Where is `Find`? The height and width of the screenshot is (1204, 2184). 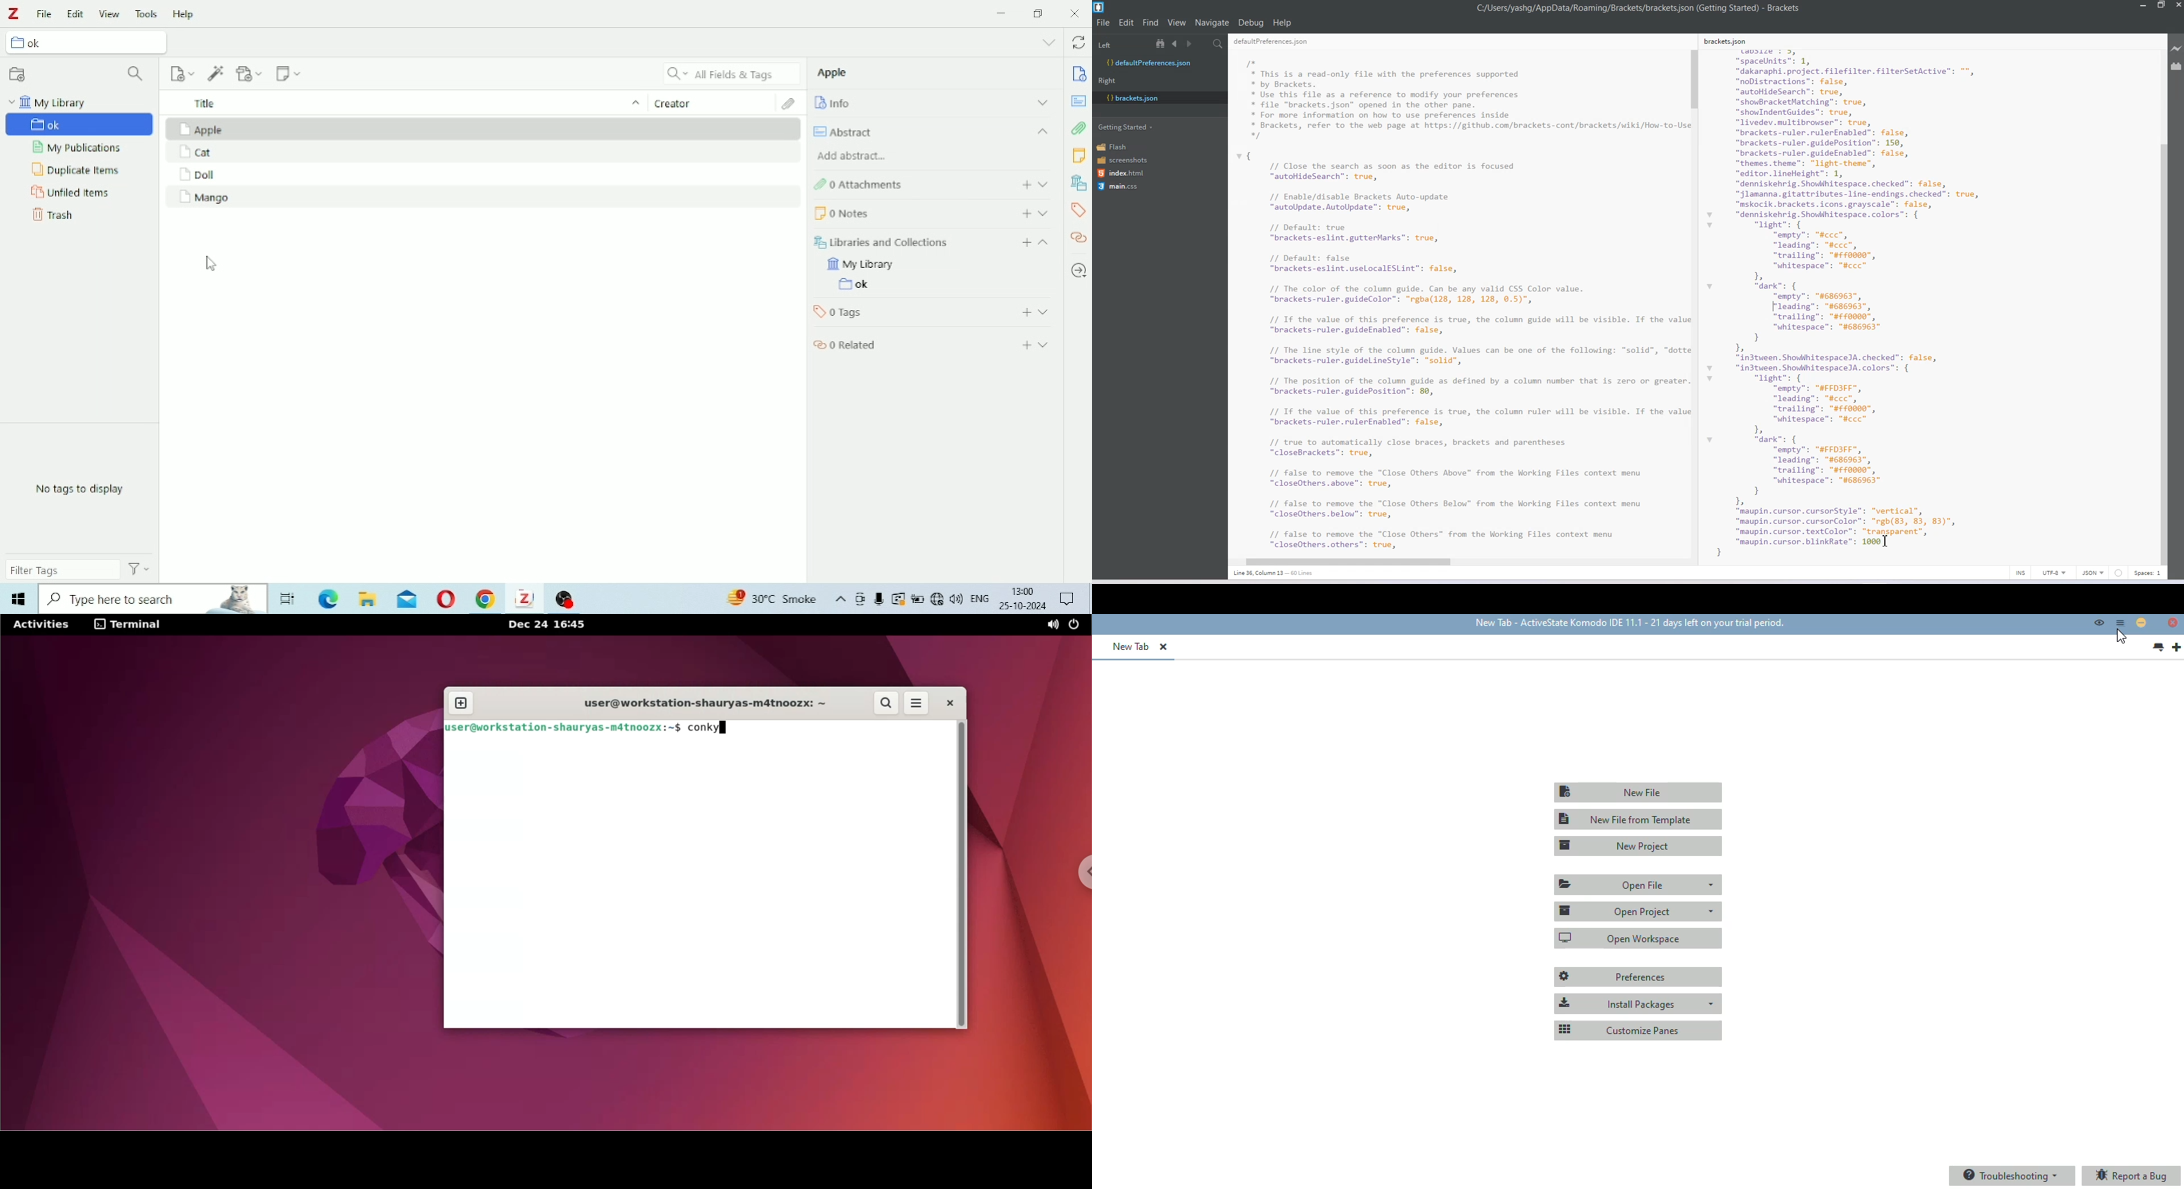
Find is located at coordinates (1151, 22).